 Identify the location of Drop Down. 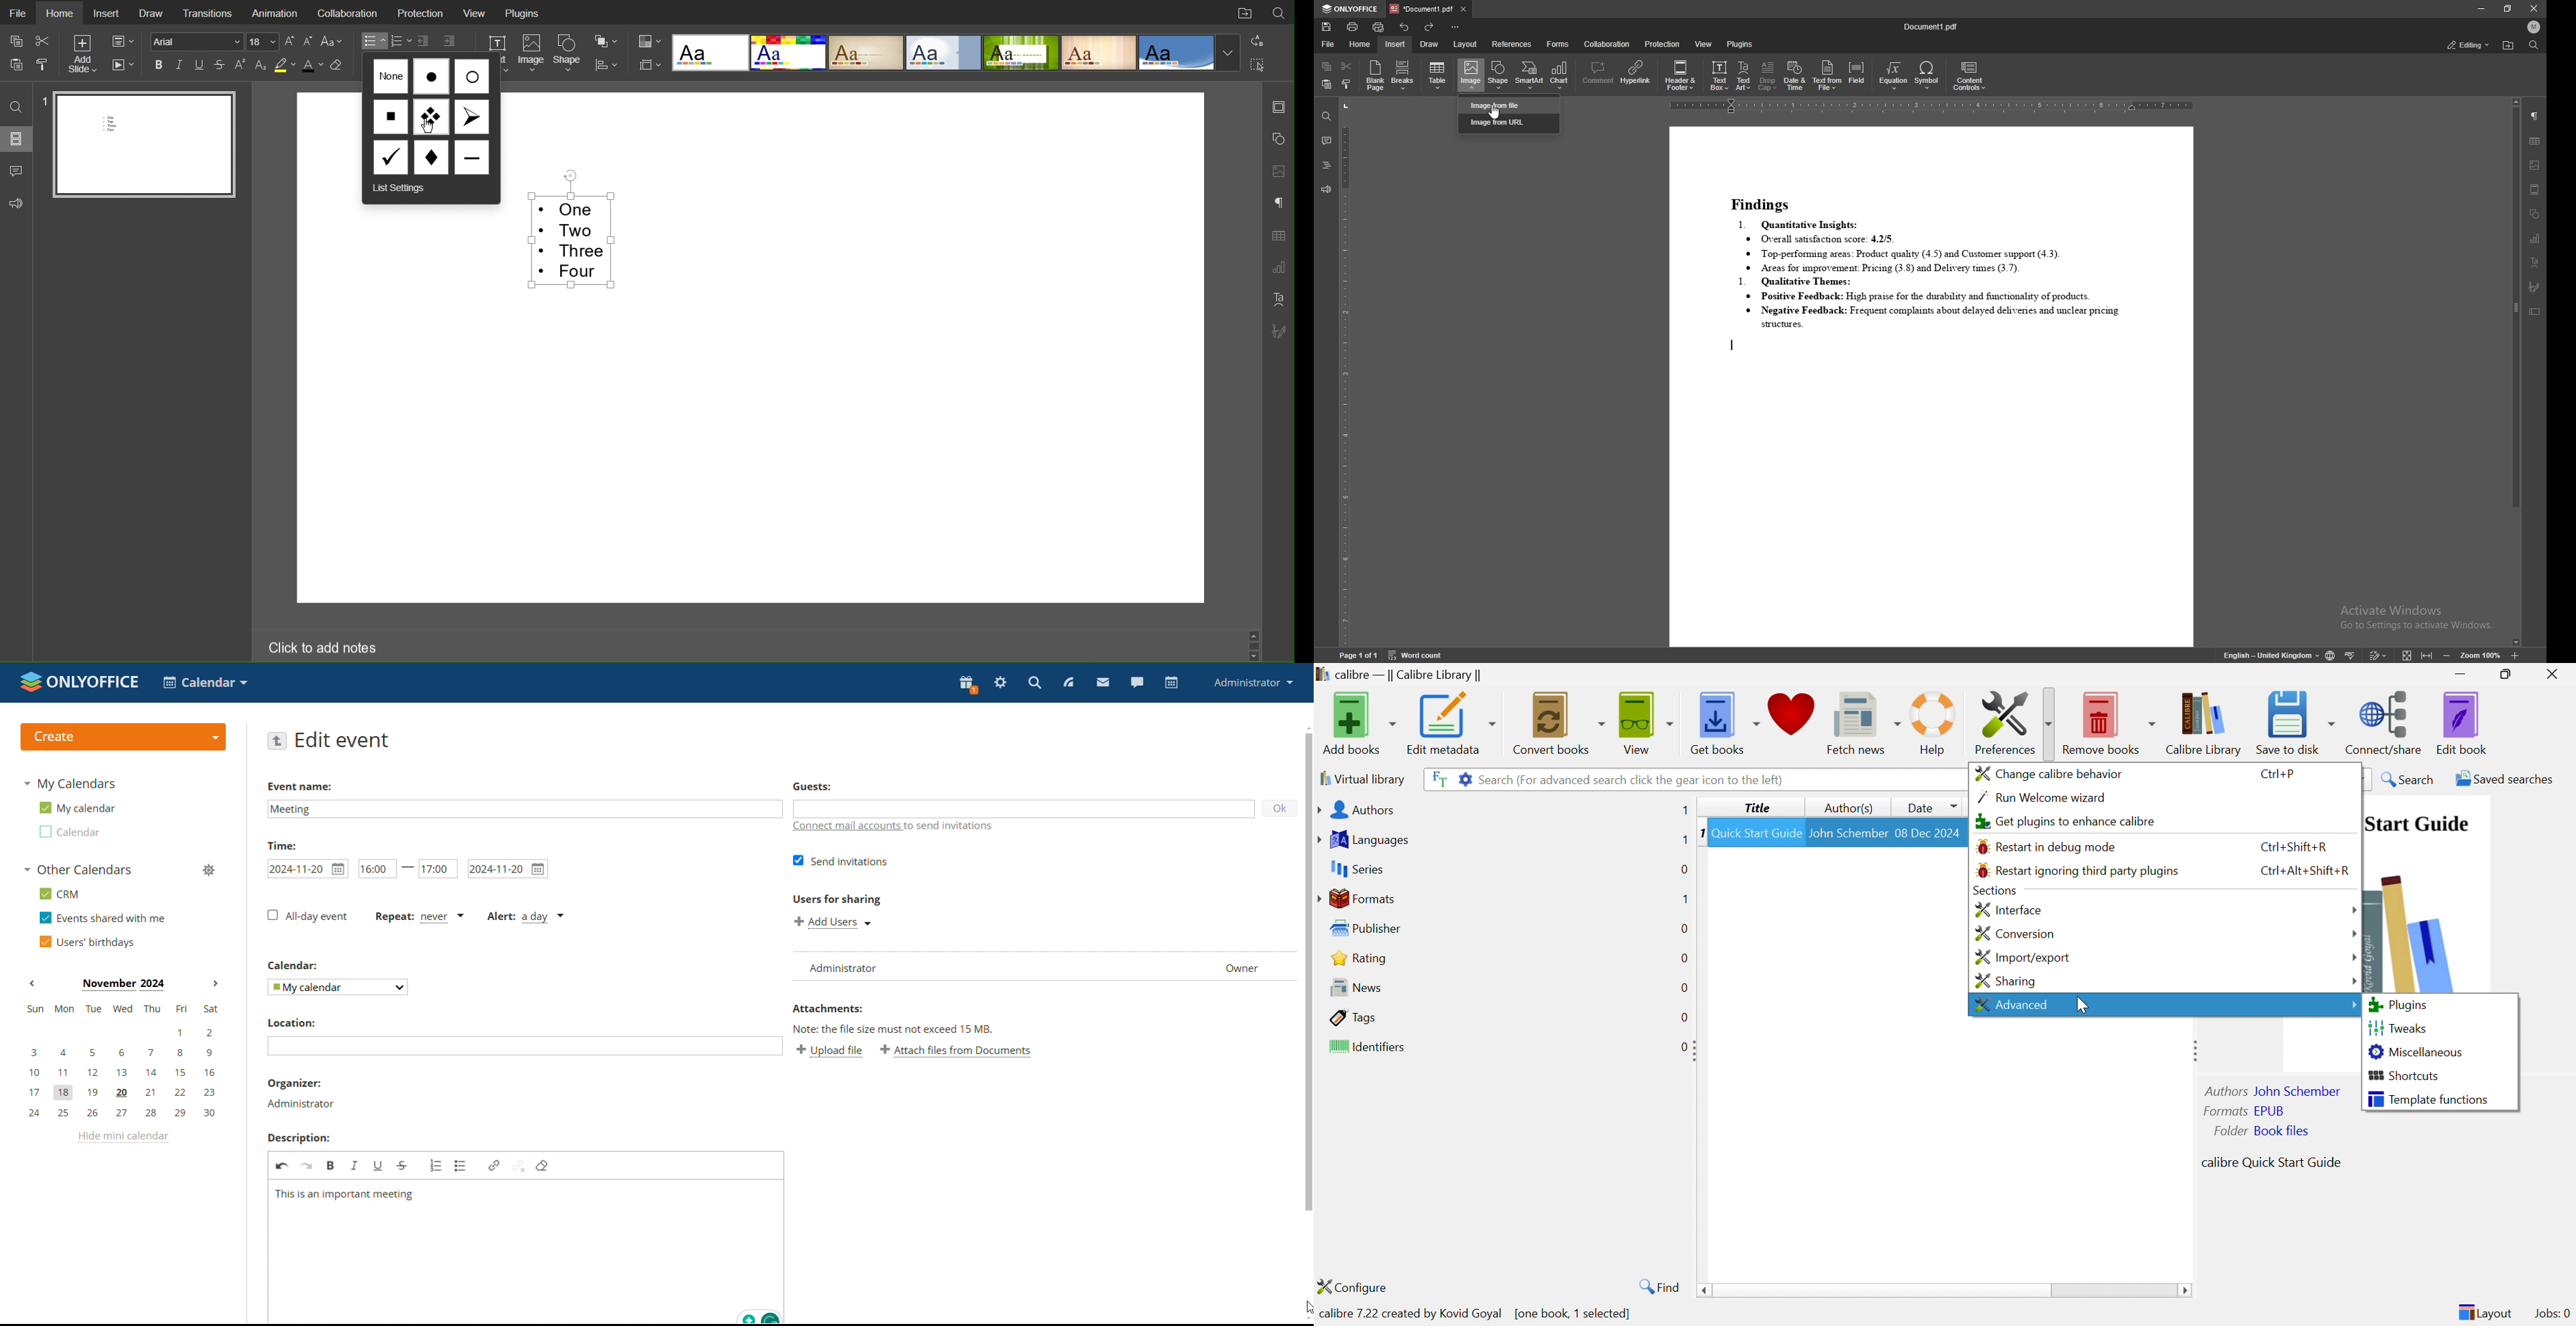
(2354, 935).